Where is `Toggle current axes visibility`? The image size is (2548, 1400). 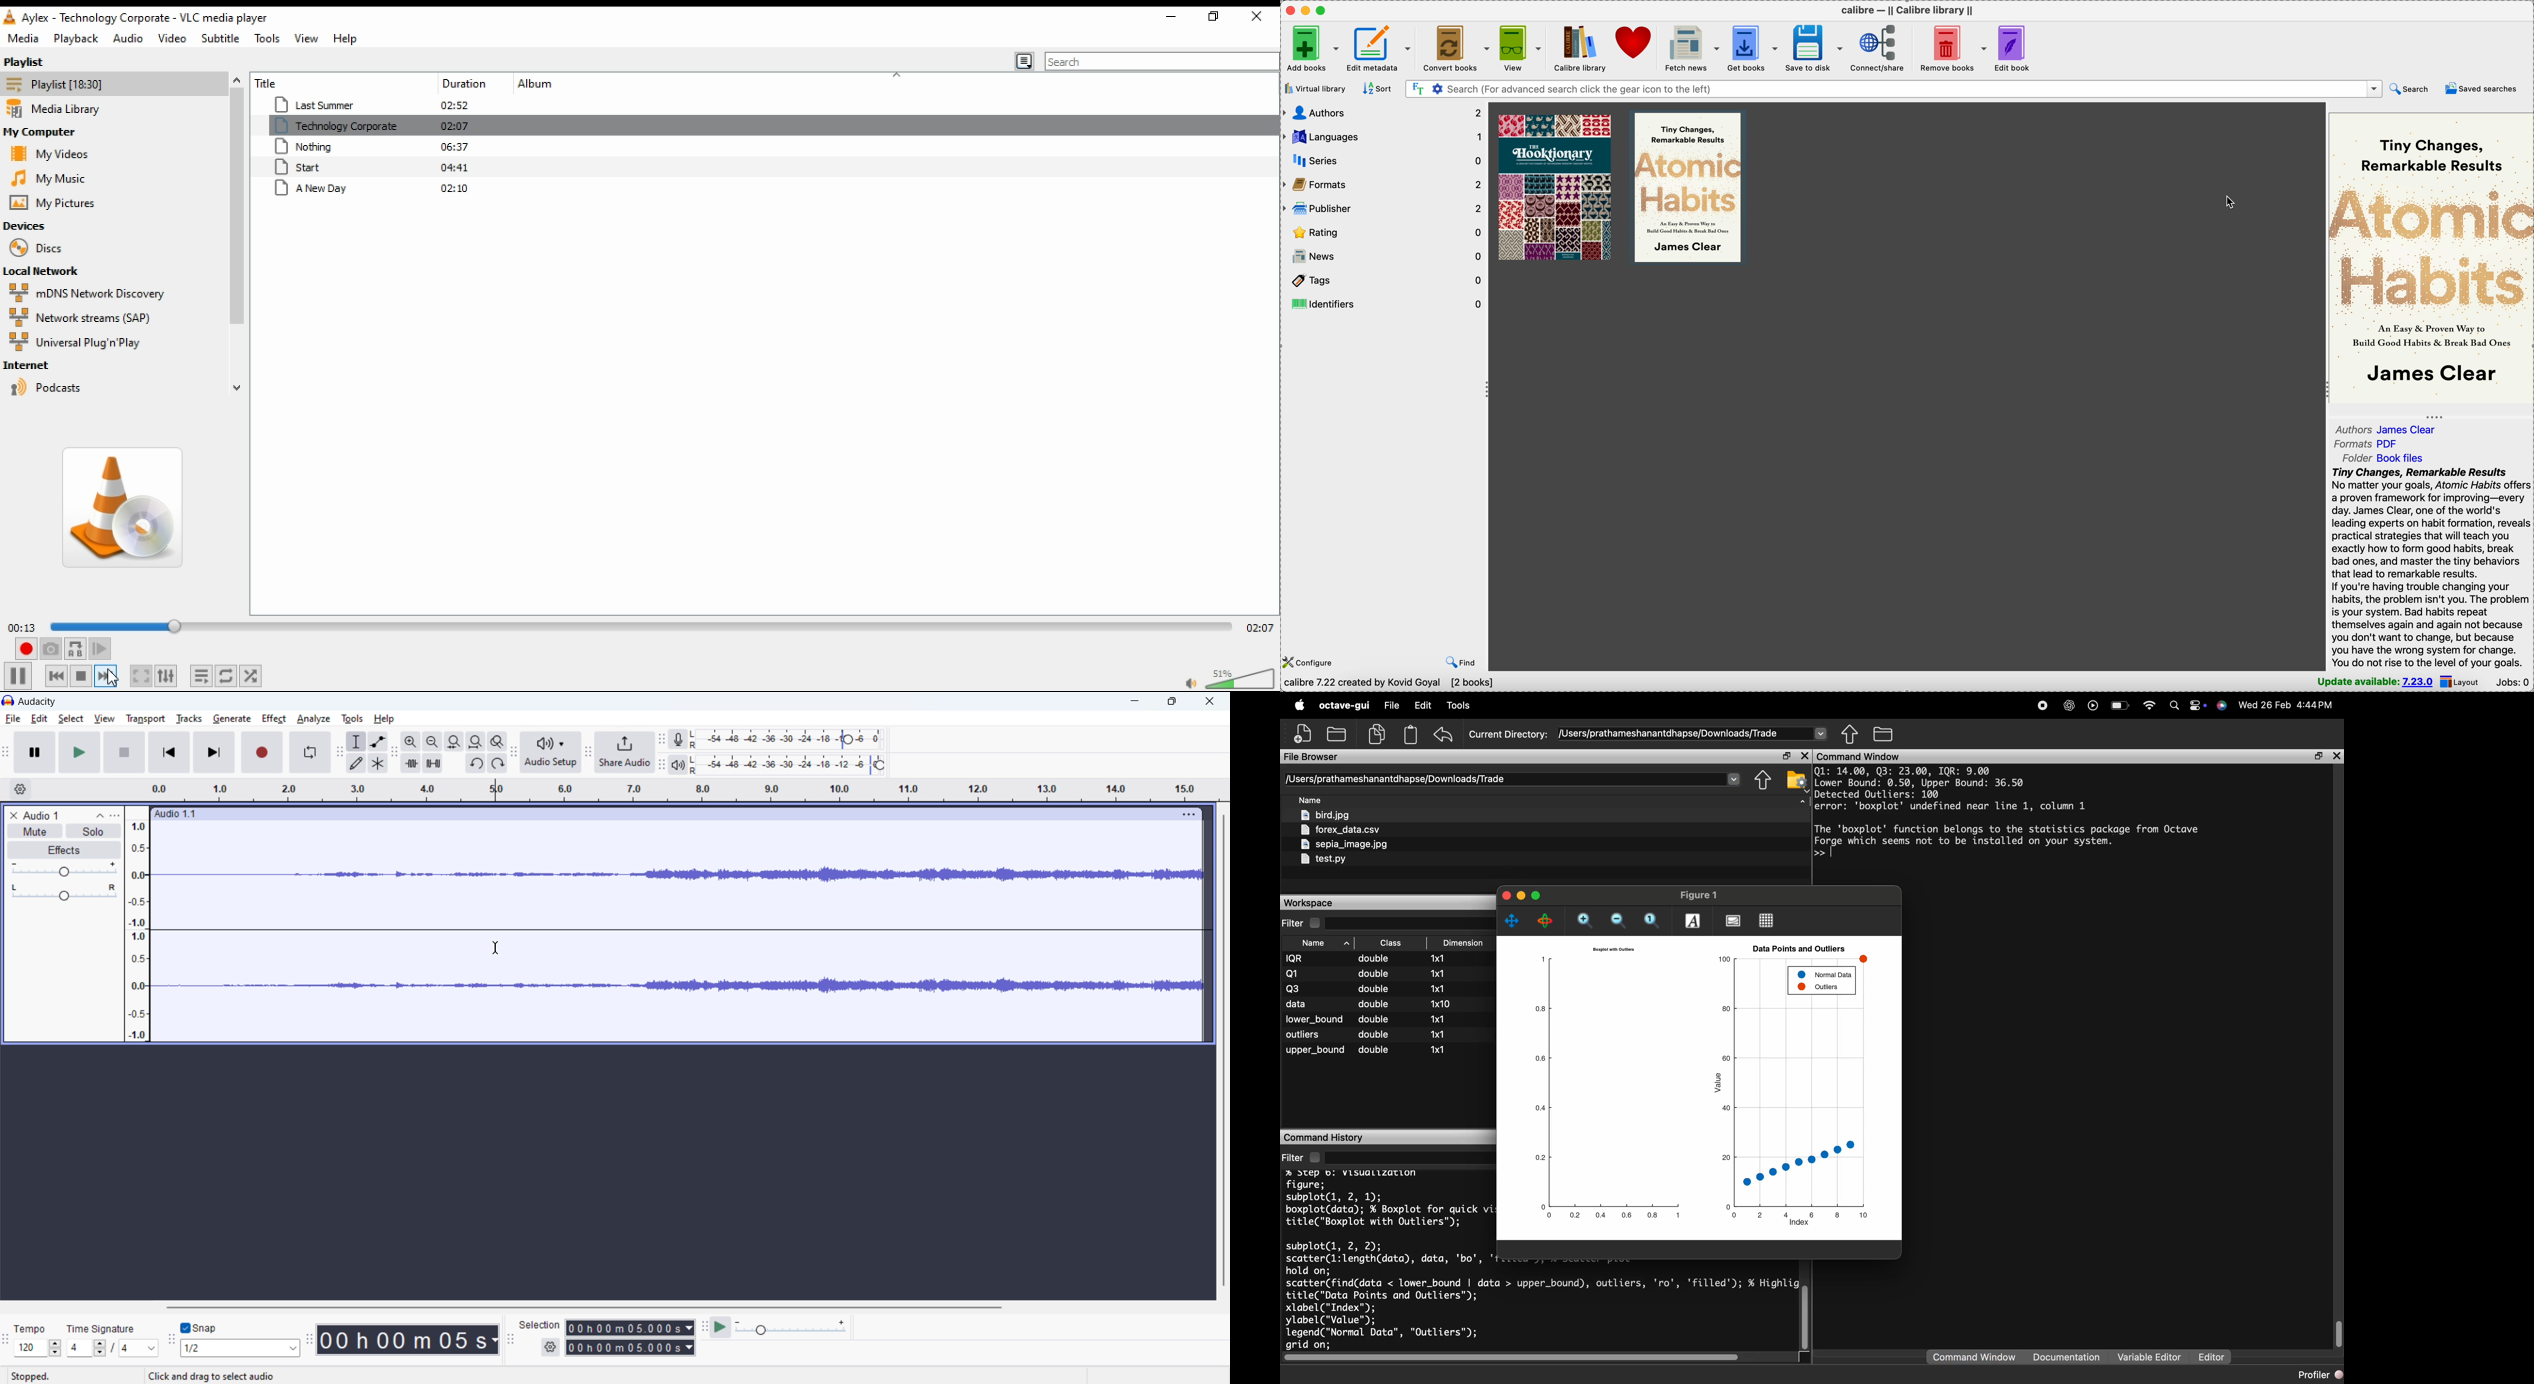 Toggle current axes visibility is located at coordinates (1733, 919).